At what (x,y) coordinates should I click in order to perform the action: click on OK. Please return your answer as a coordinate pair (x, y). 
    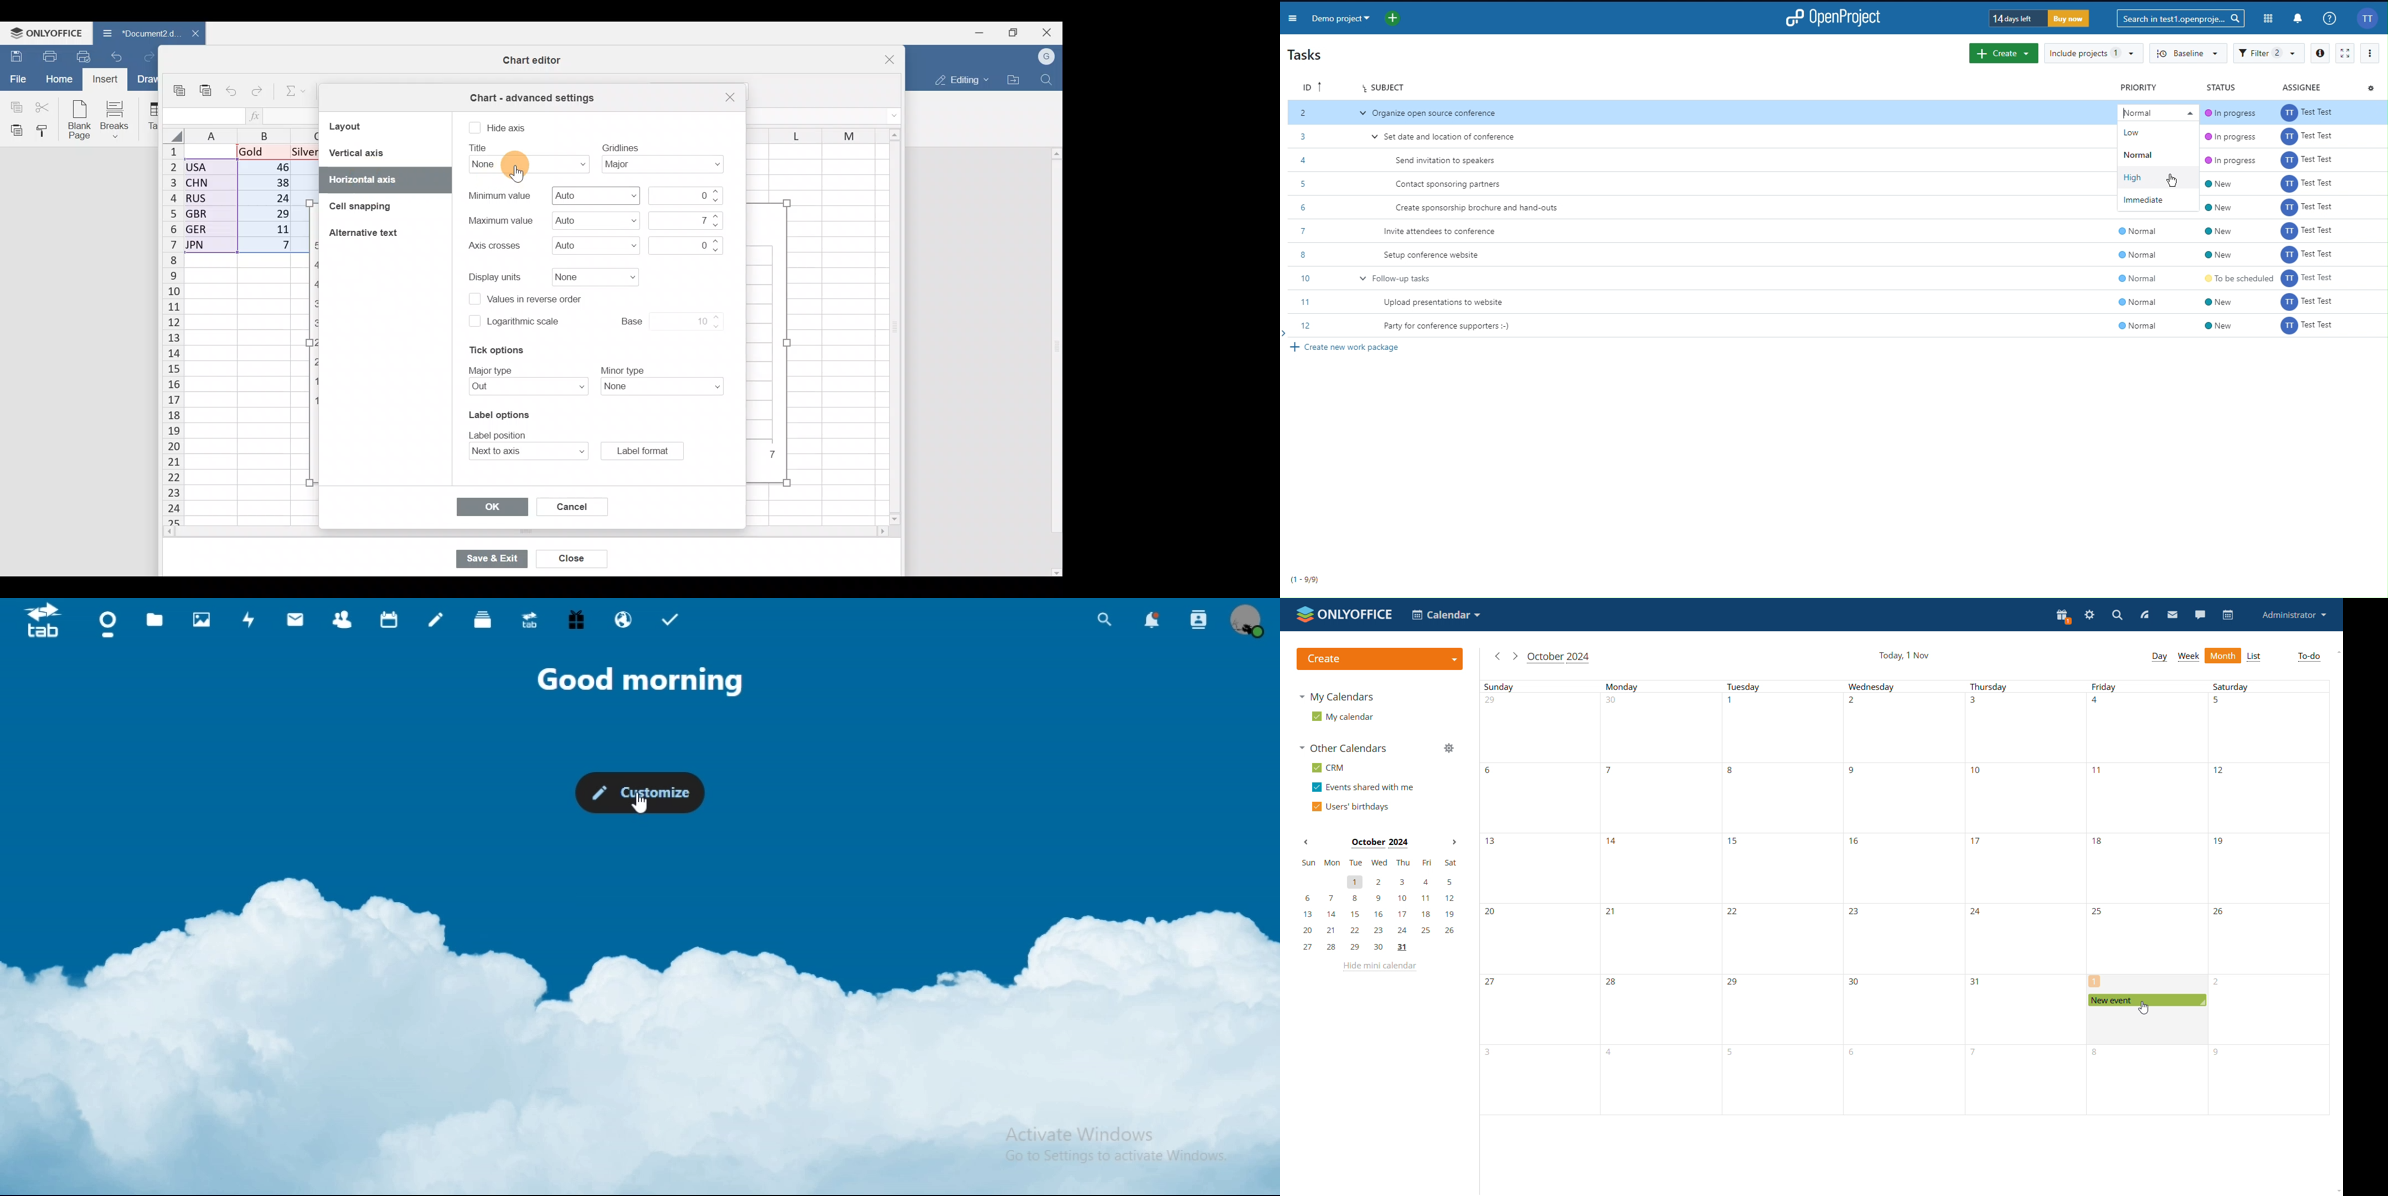
    Looking at the image, I should click on (492, 507).